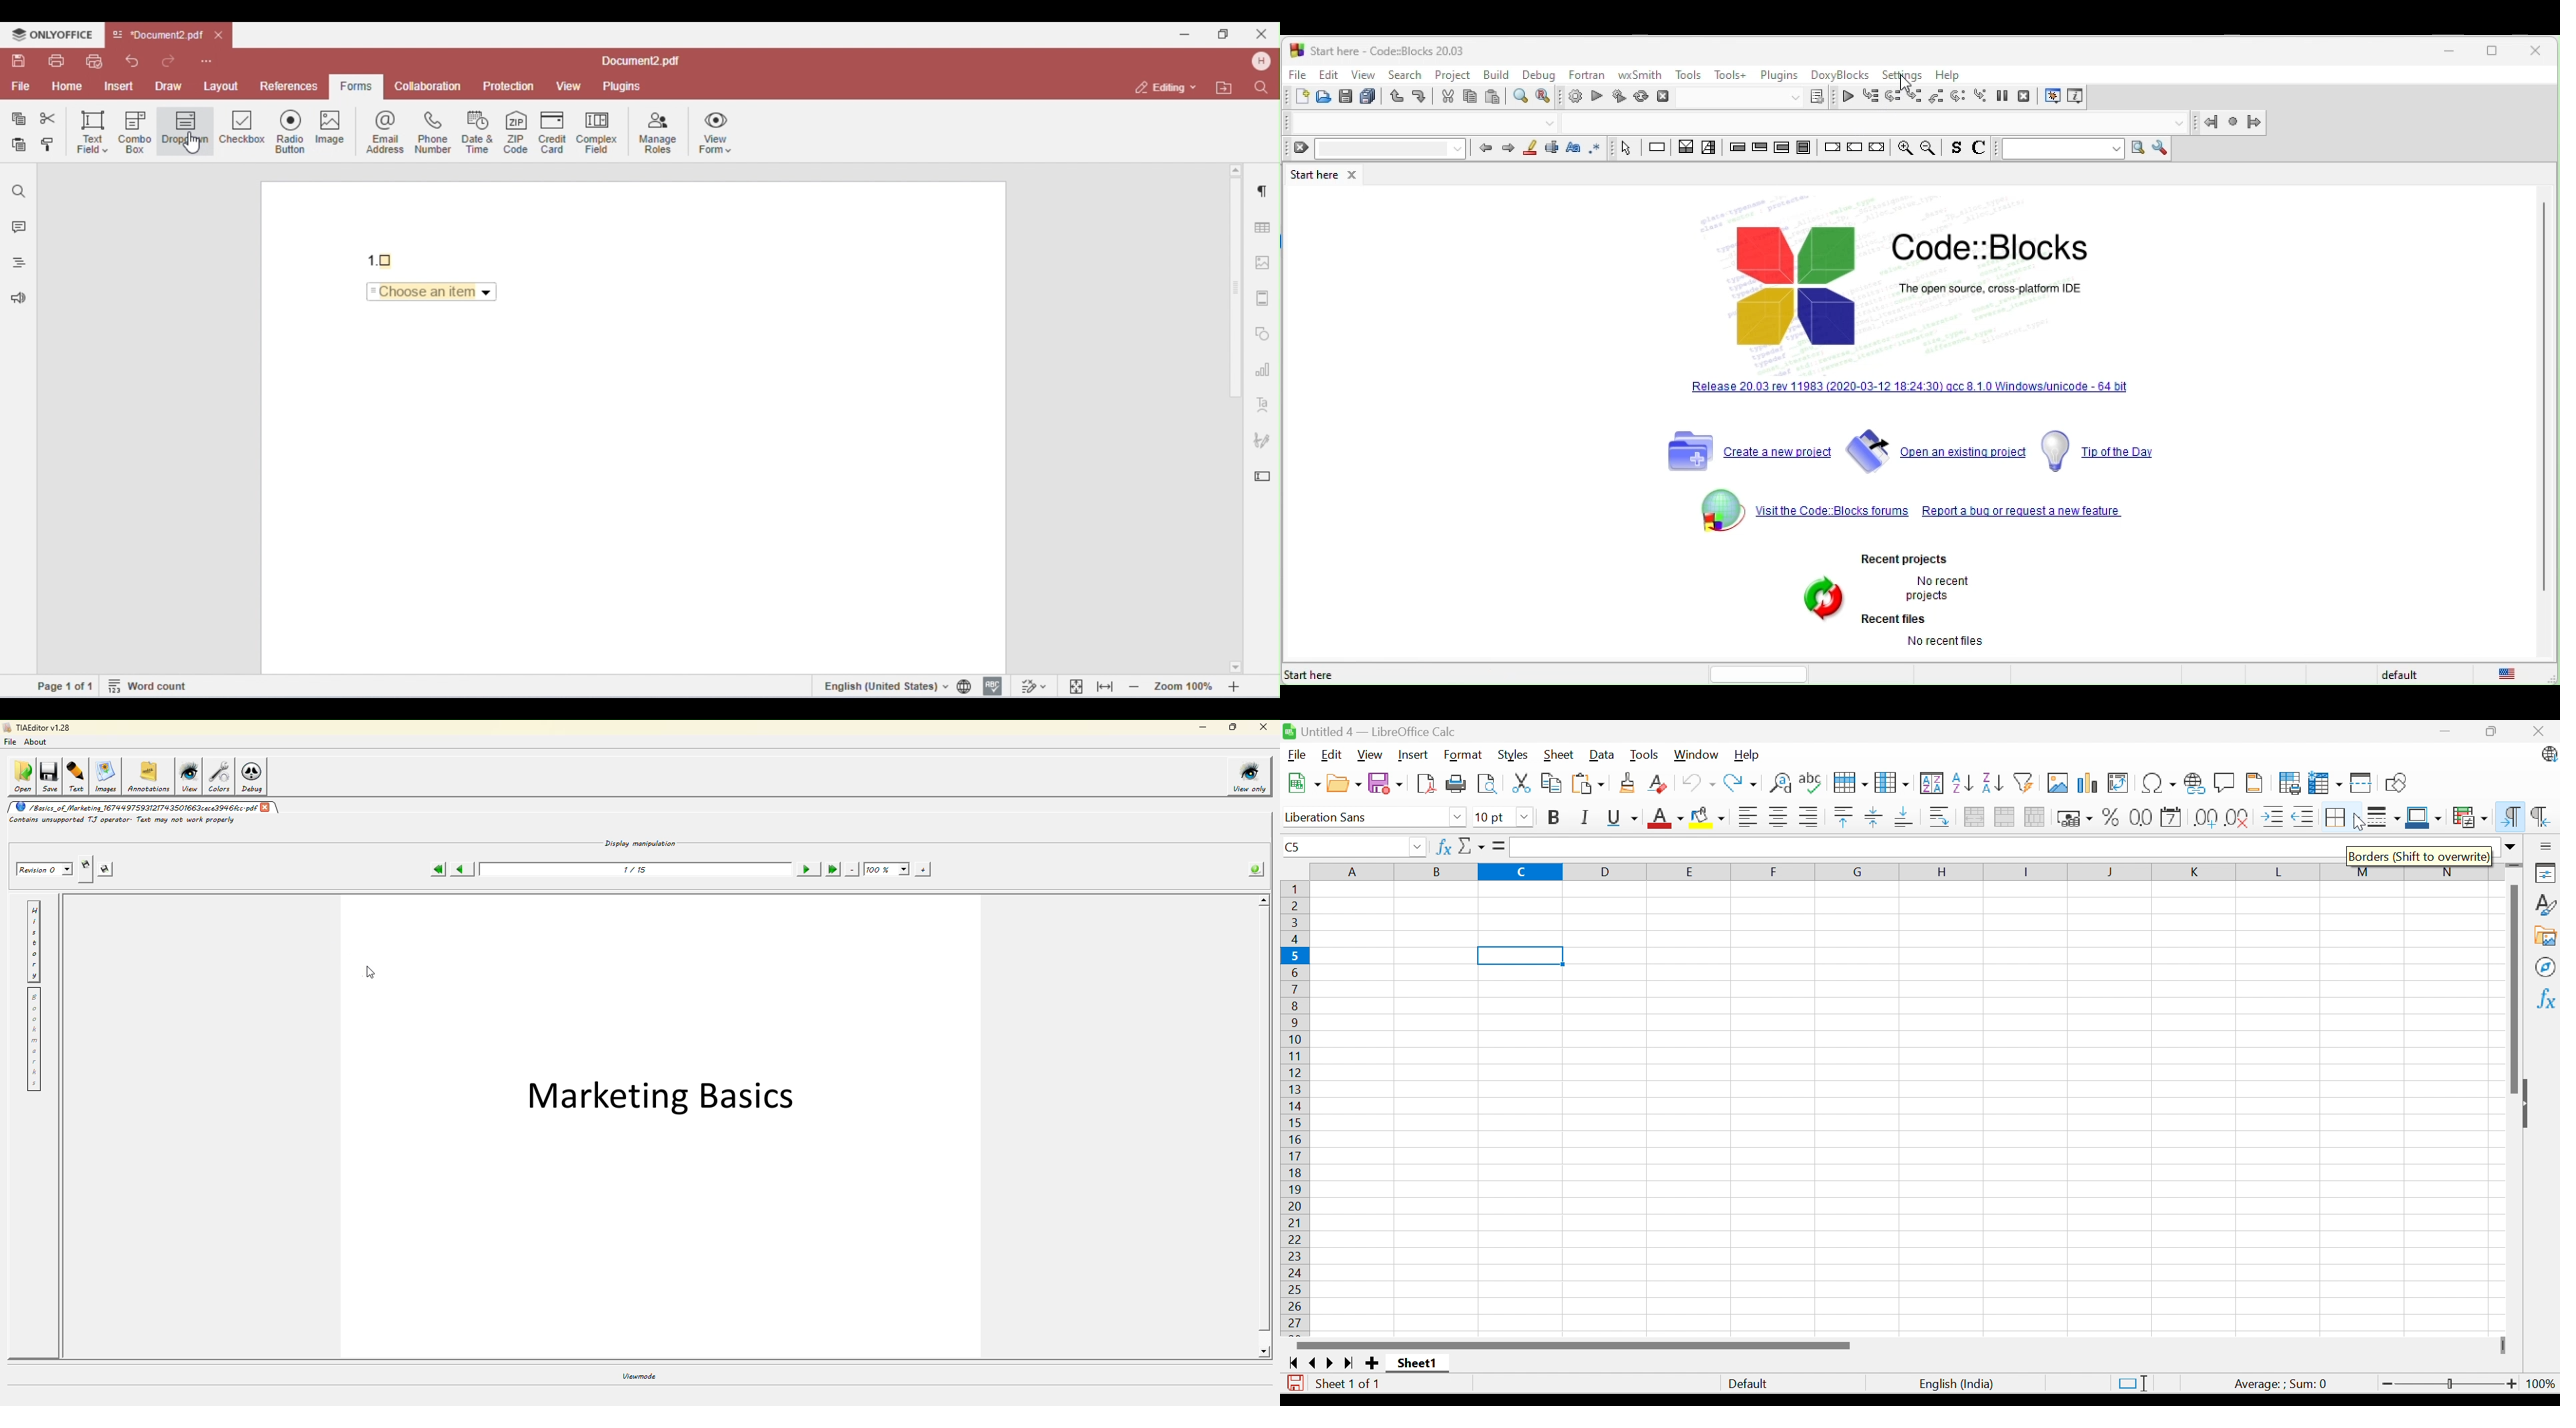 This screenshot has height=1428, width=2576. What do you see at coordinates (2257, 121) in the screenshot?
I see `jump forward` at bounding box center [2257, 121].